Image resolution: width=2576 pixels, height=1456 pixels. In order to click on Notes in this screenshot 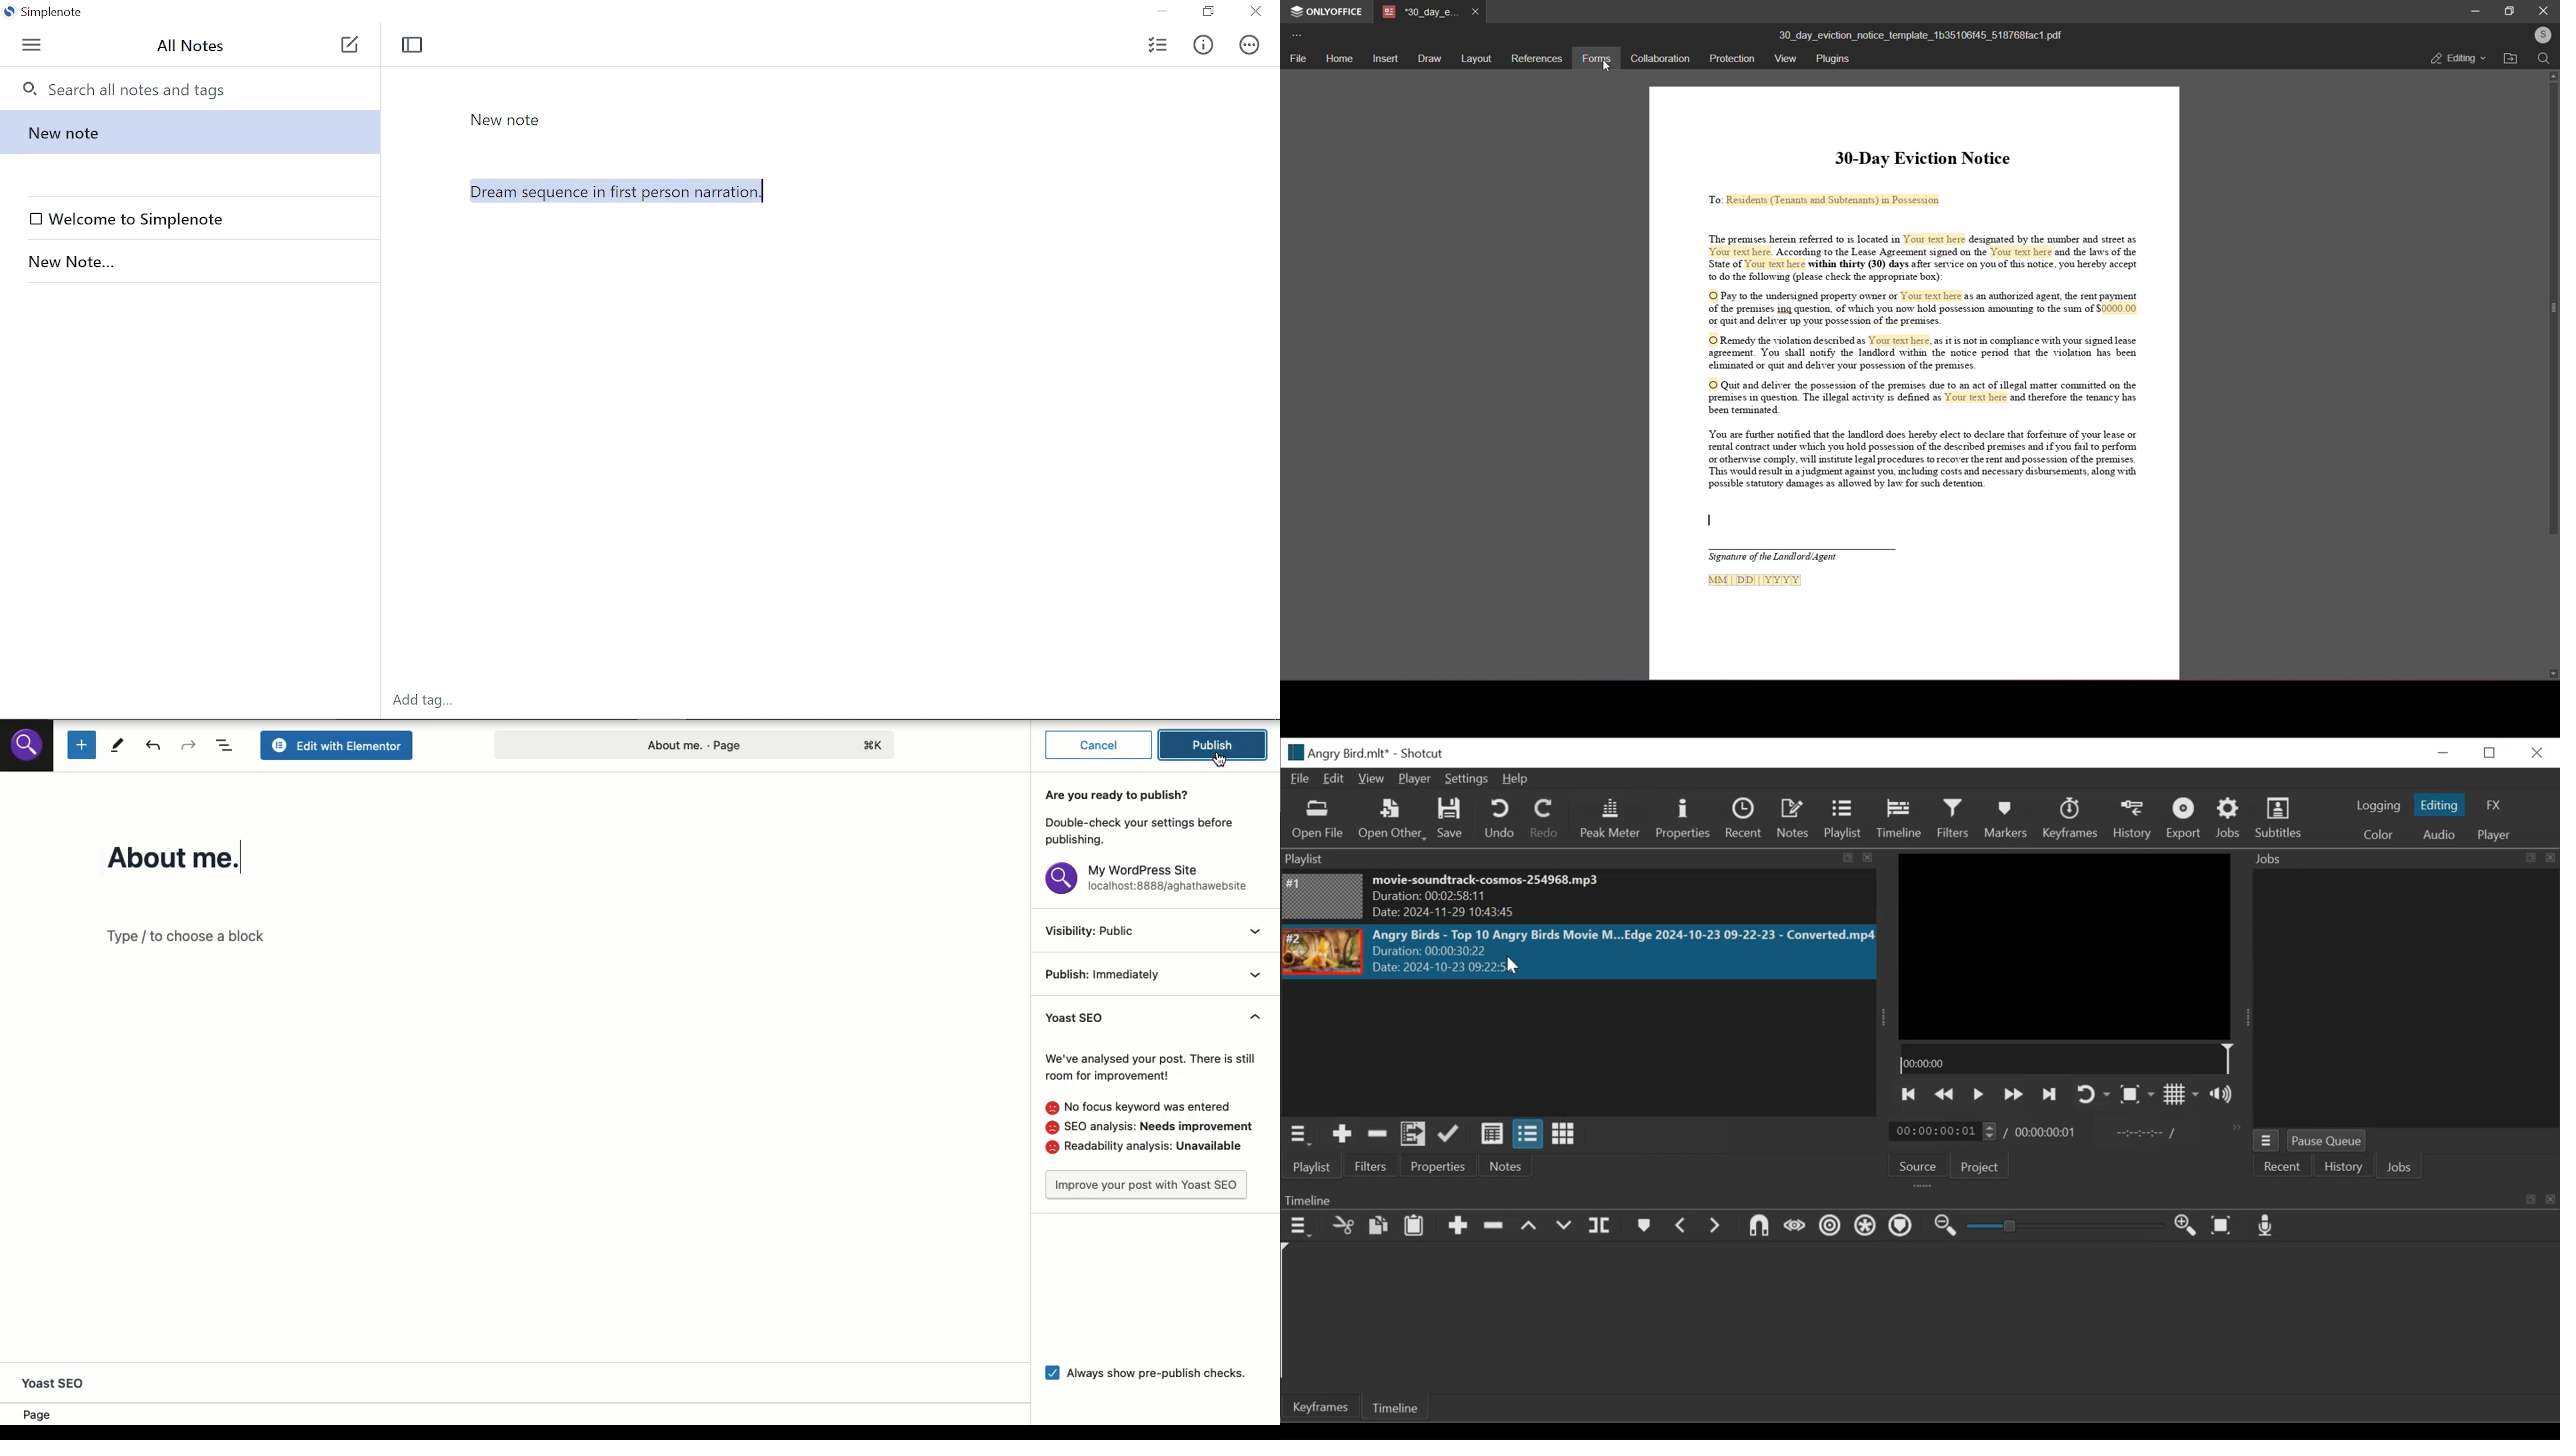, I will do `click(1791, 818)`.